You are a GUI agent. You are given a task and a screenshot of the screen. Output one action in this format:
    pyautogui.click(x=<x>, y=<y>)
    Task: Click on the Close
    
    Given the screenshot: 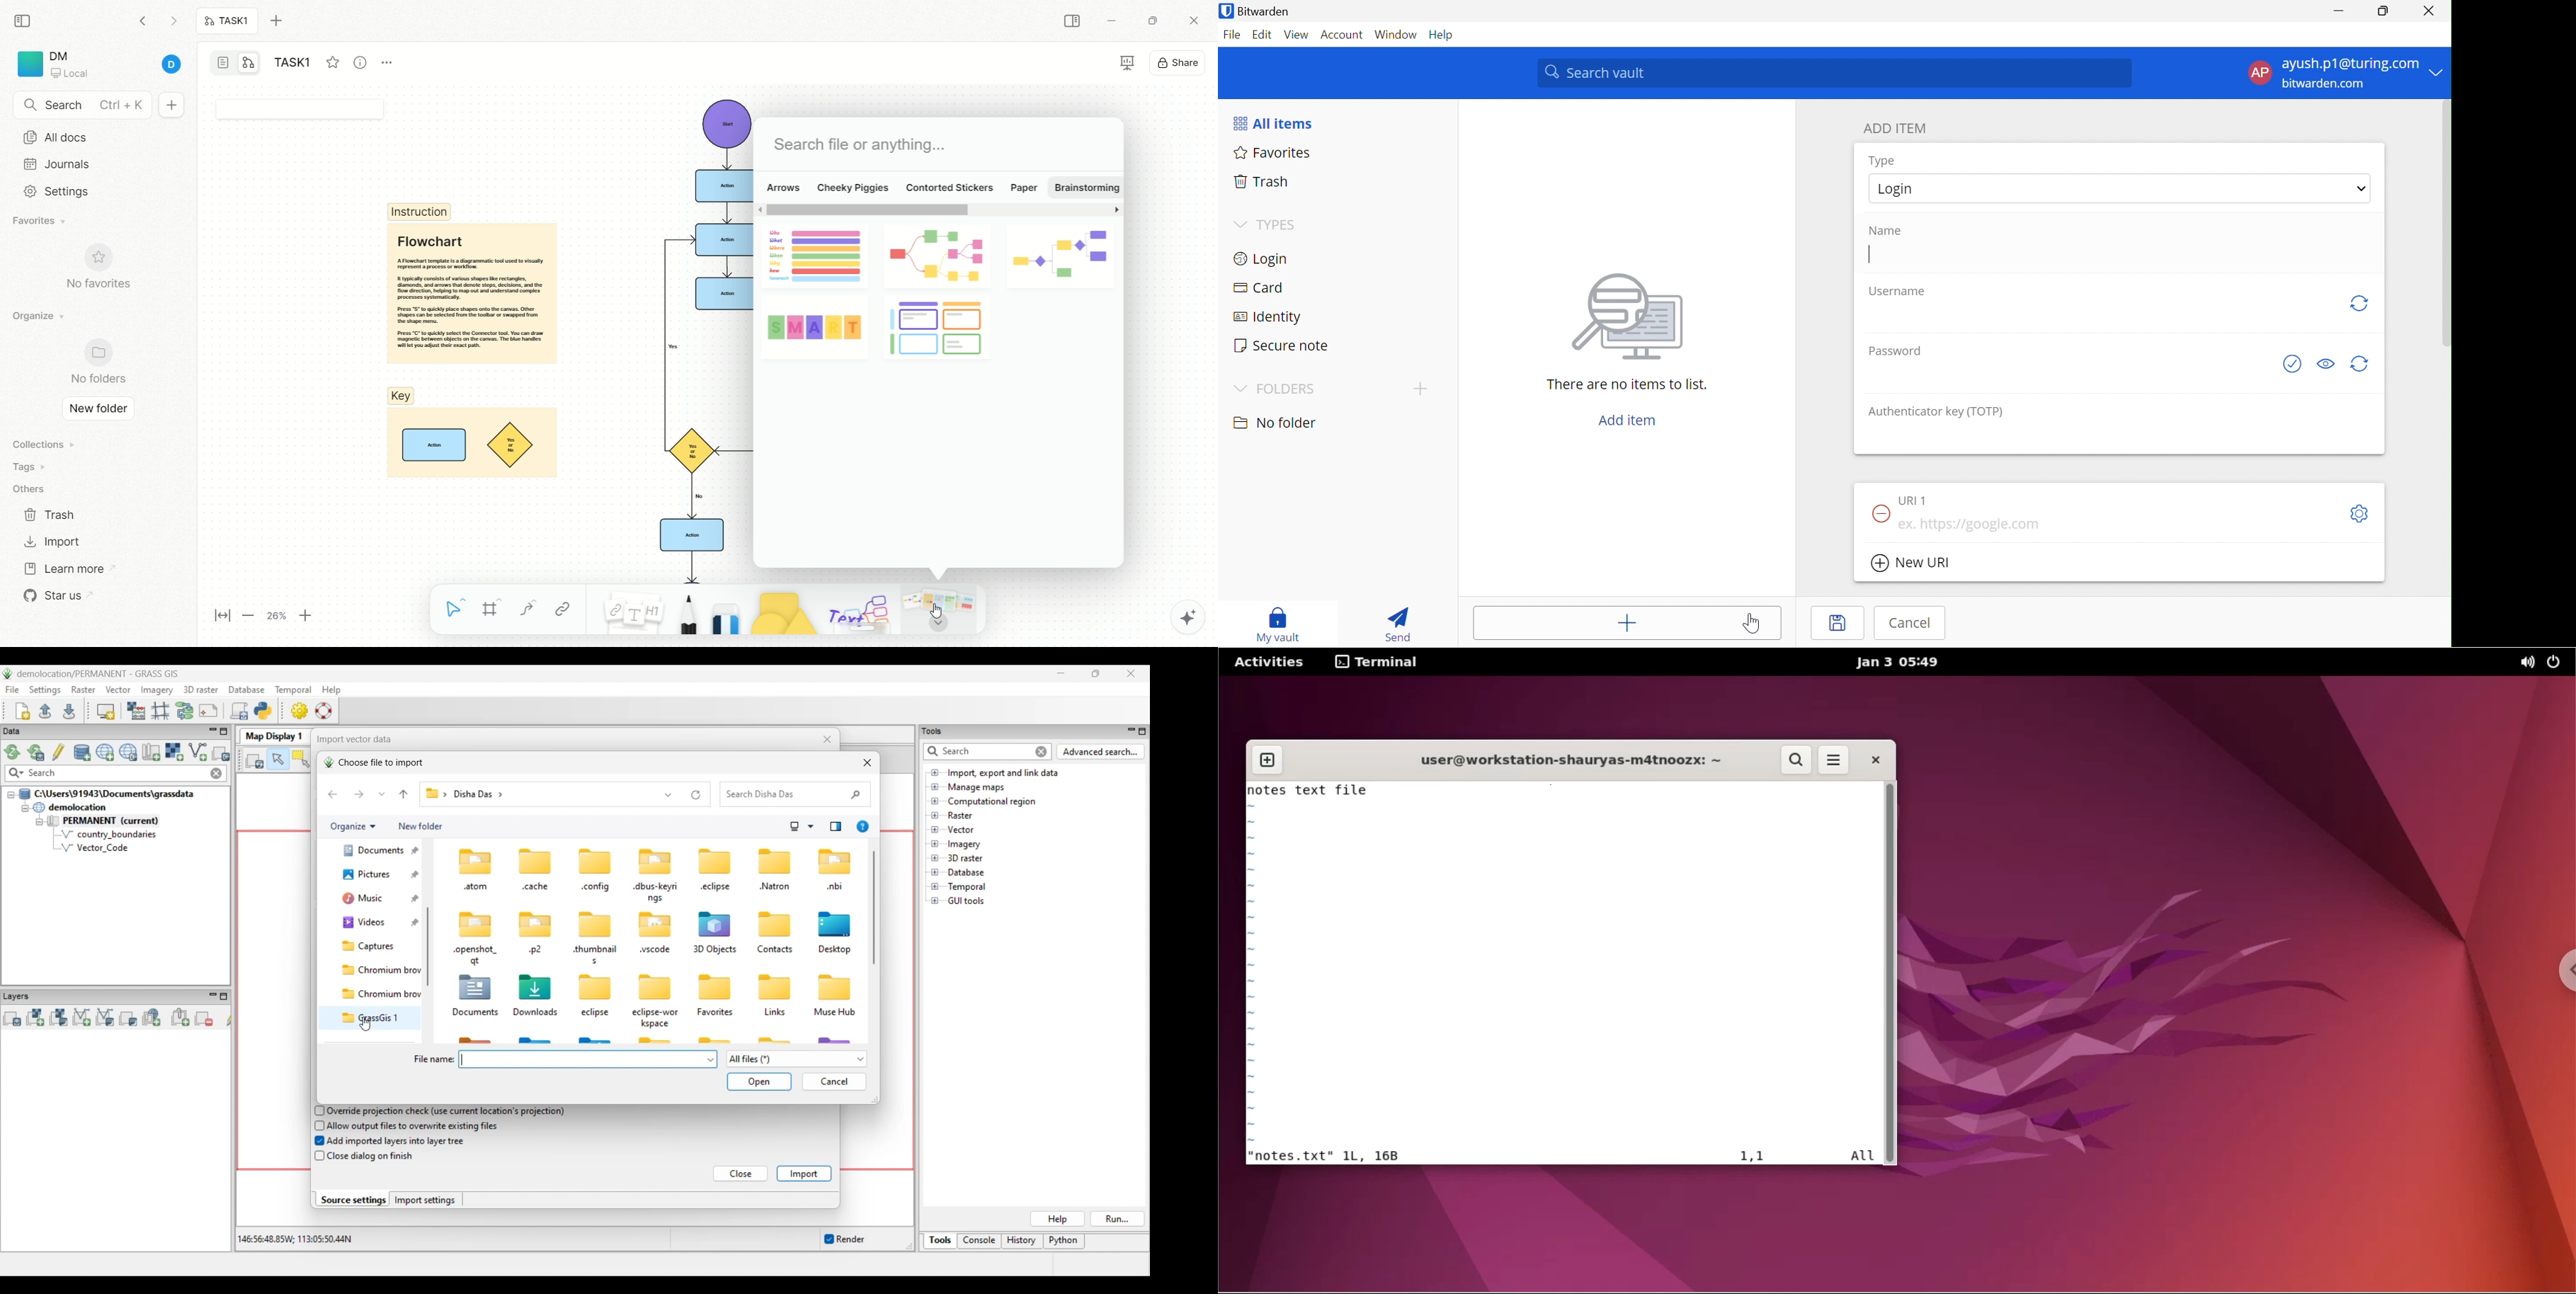 What is the action you would take?
    pyautogui.click(x=2429, y=11)
    